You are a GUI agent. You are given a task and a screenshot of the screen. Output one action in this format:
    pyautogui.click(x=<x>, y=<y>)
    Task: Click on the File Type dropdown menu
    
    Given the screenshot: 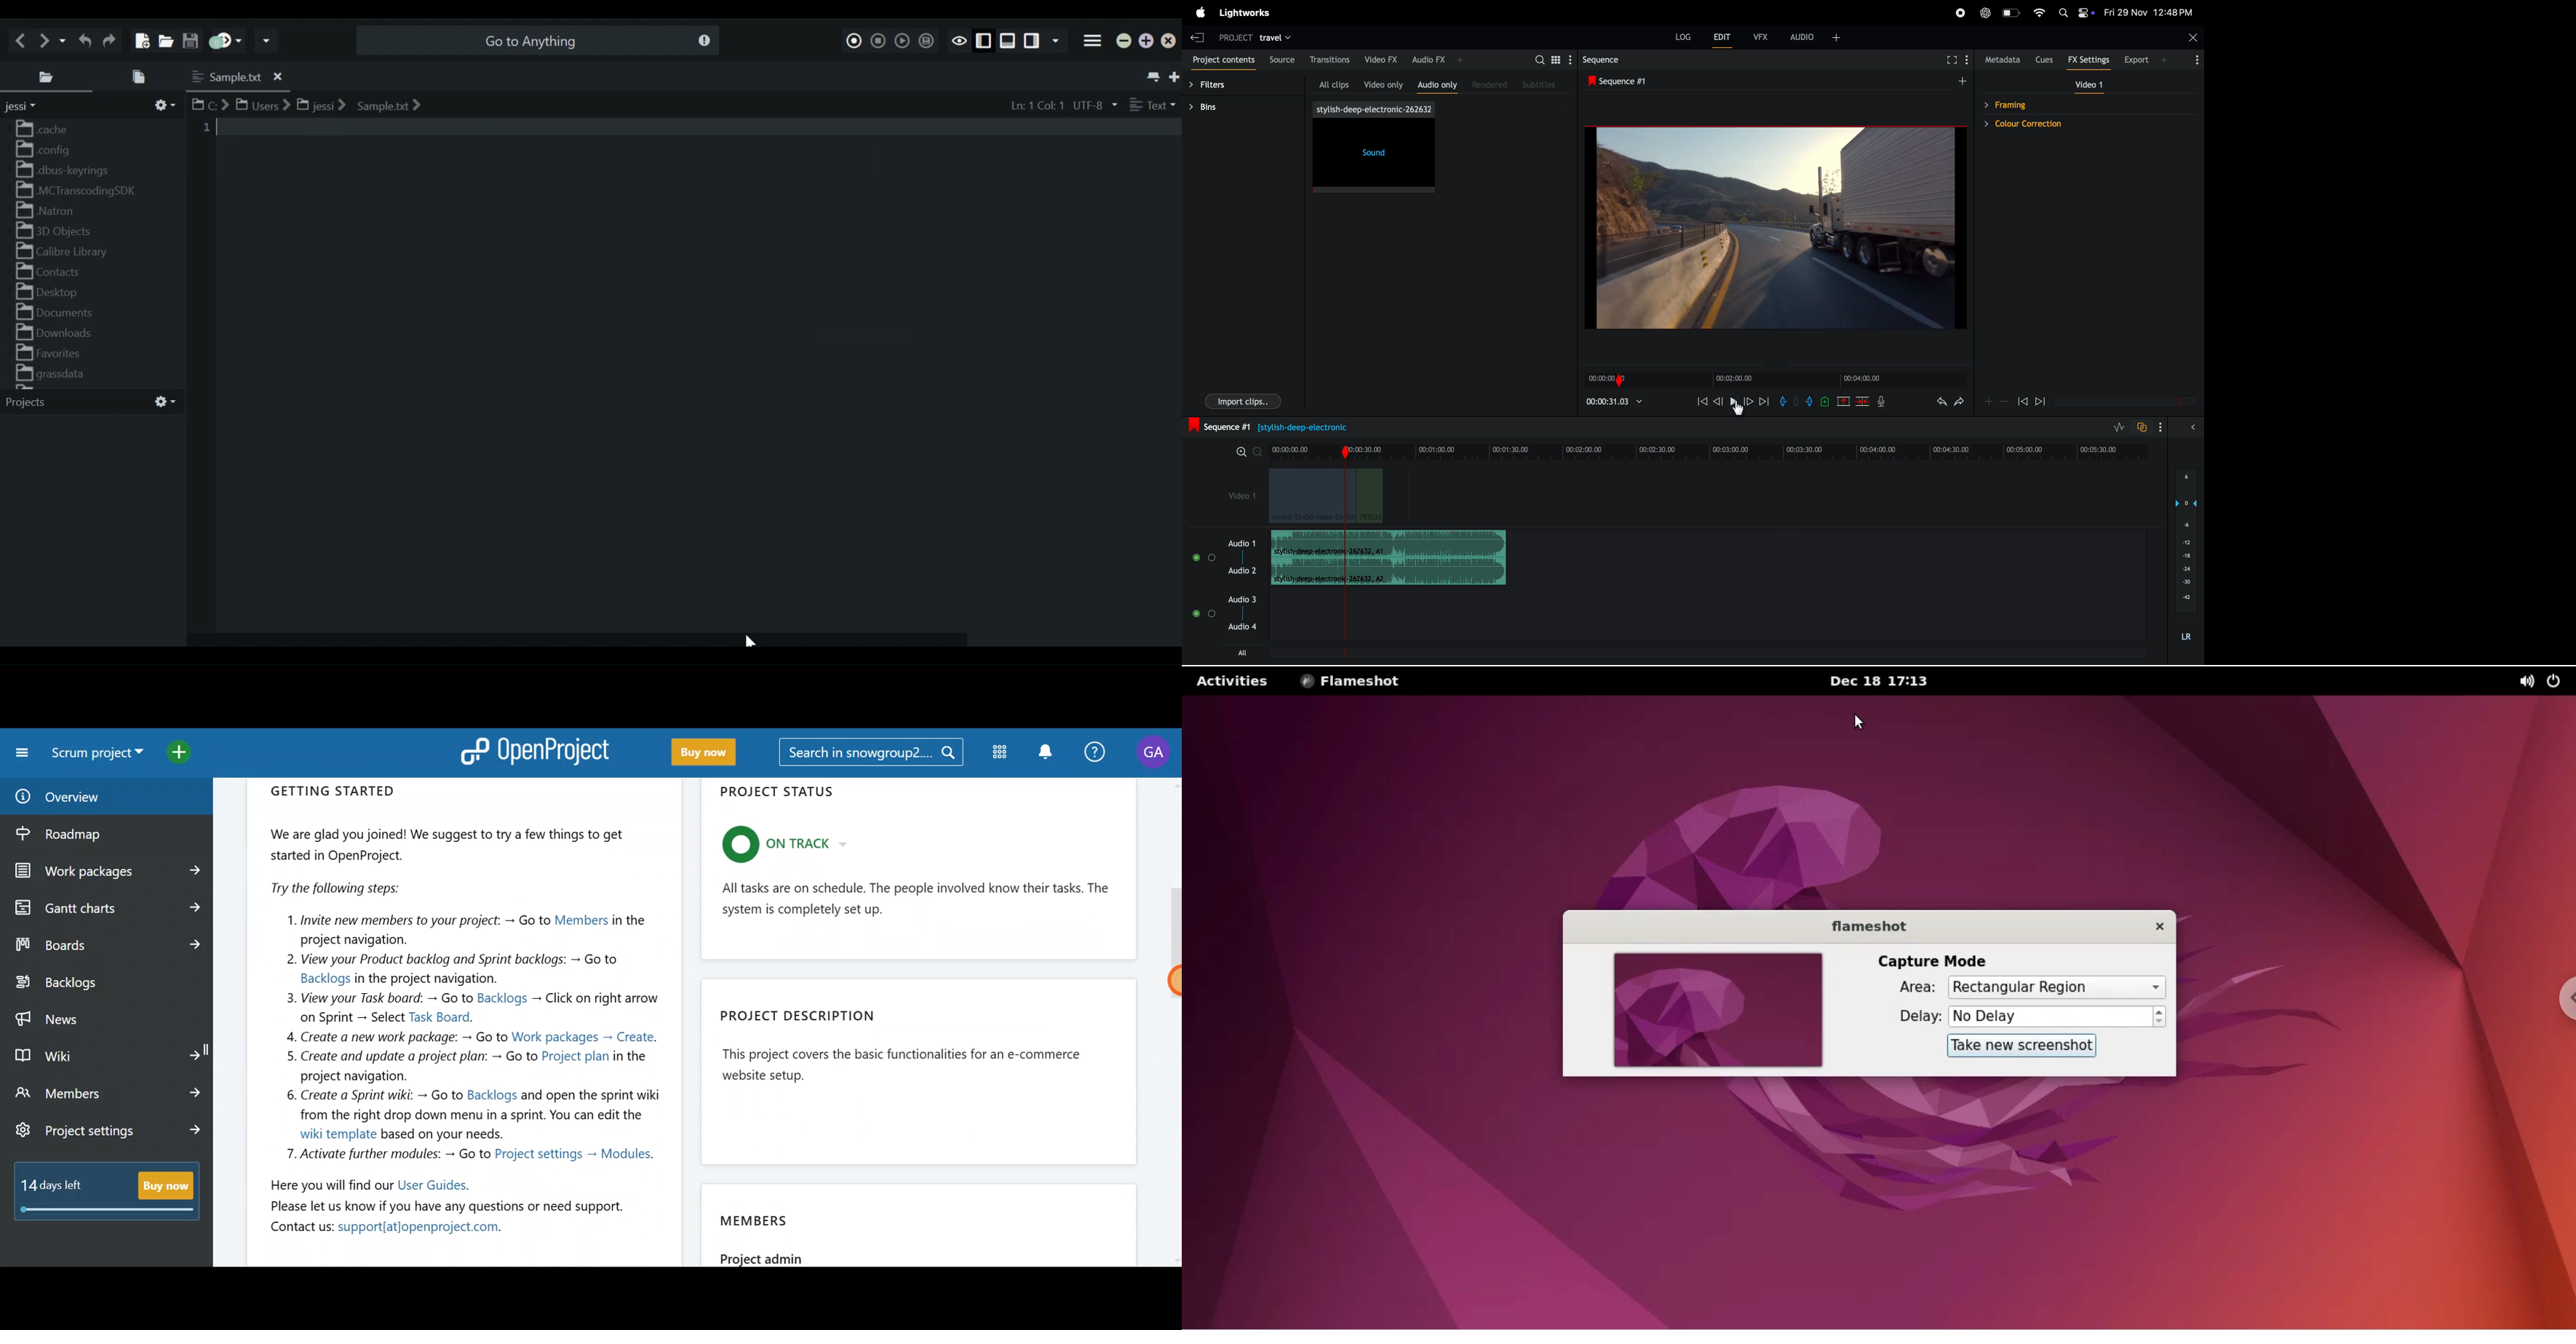 What is the action you would take?
    pyautogui.click(x=1151, y=105)
    